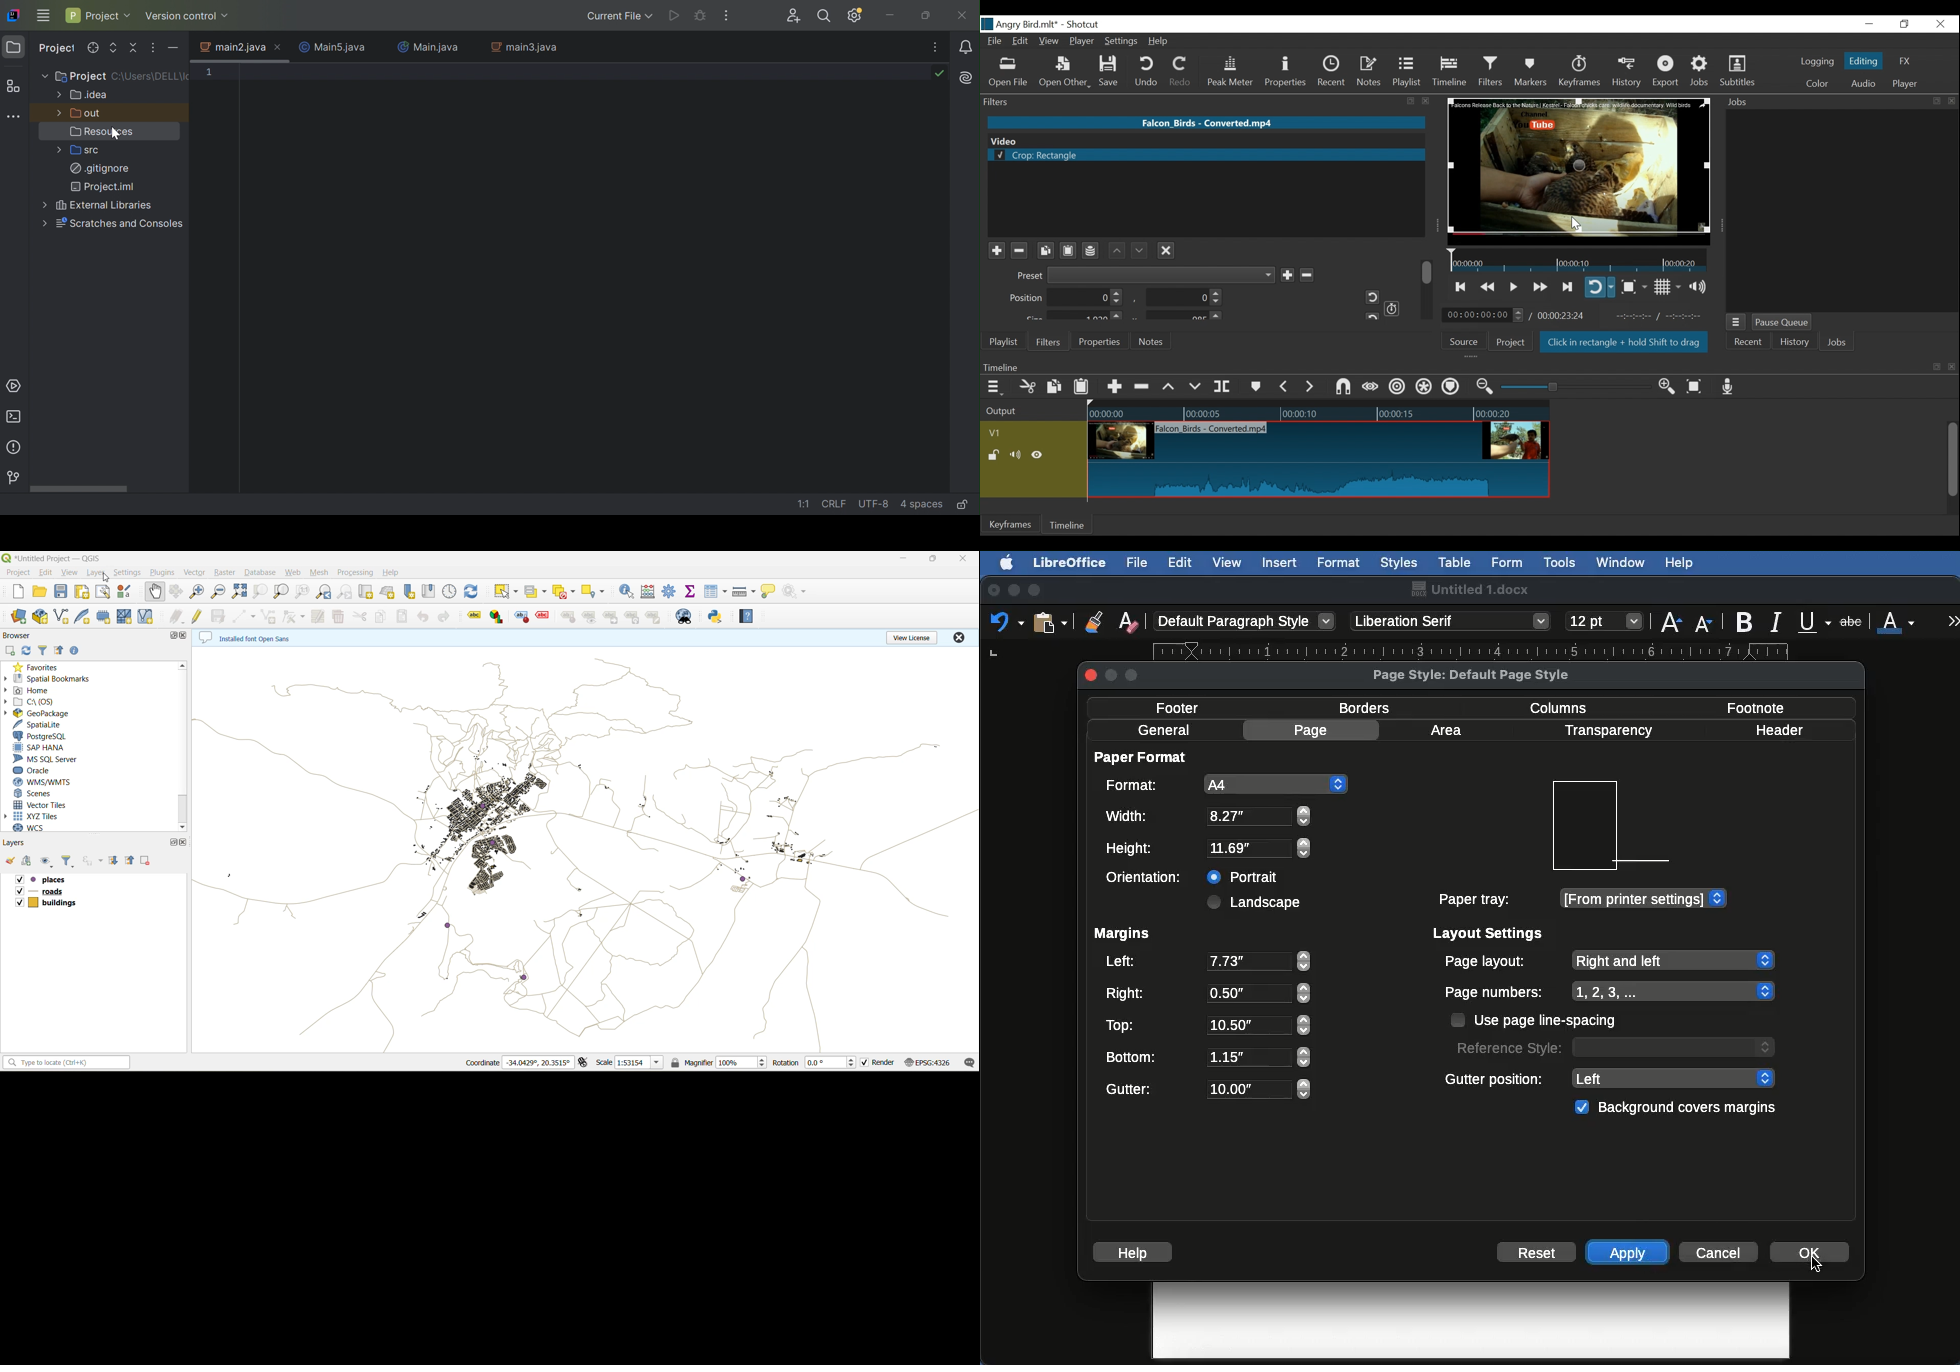 The image size is (1960, 1372). I want to click on Form, so click(1507, 563).